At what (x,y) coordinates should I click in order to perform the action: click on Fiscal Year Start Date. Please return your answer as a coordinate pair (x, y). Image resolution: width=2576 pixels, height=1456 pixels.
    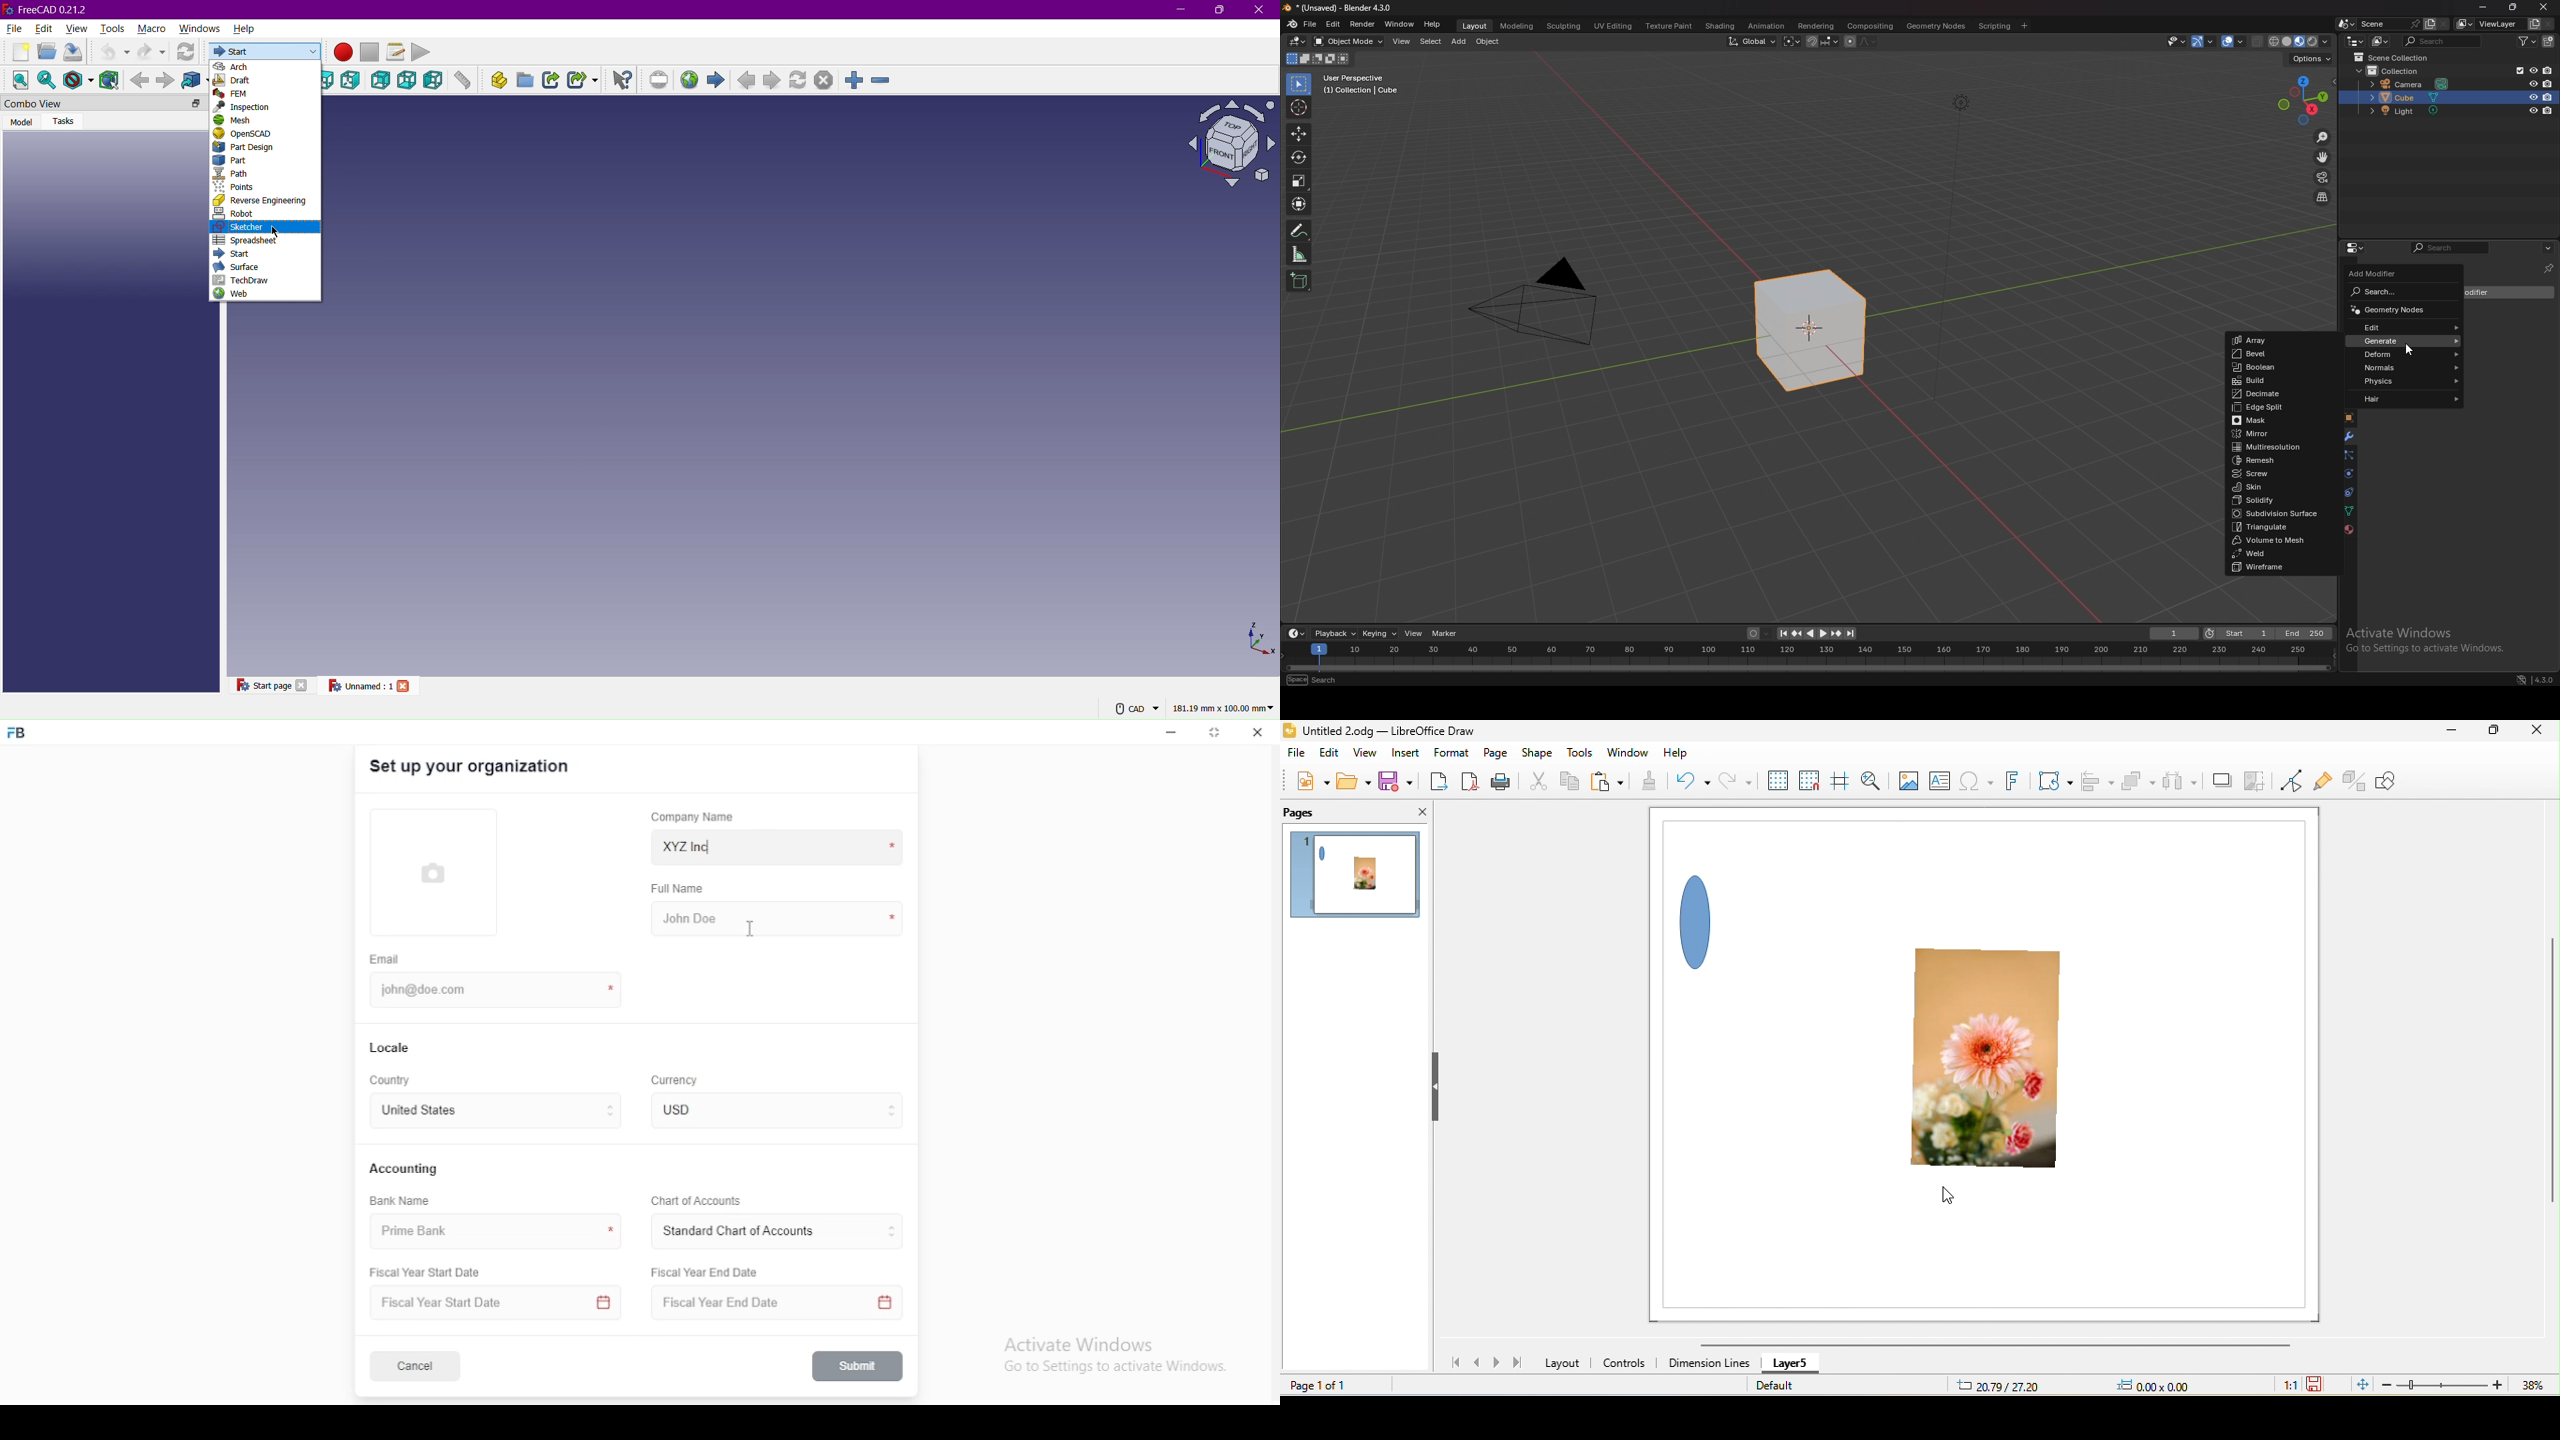
    Looking at the image, I should click on (498, 1303).